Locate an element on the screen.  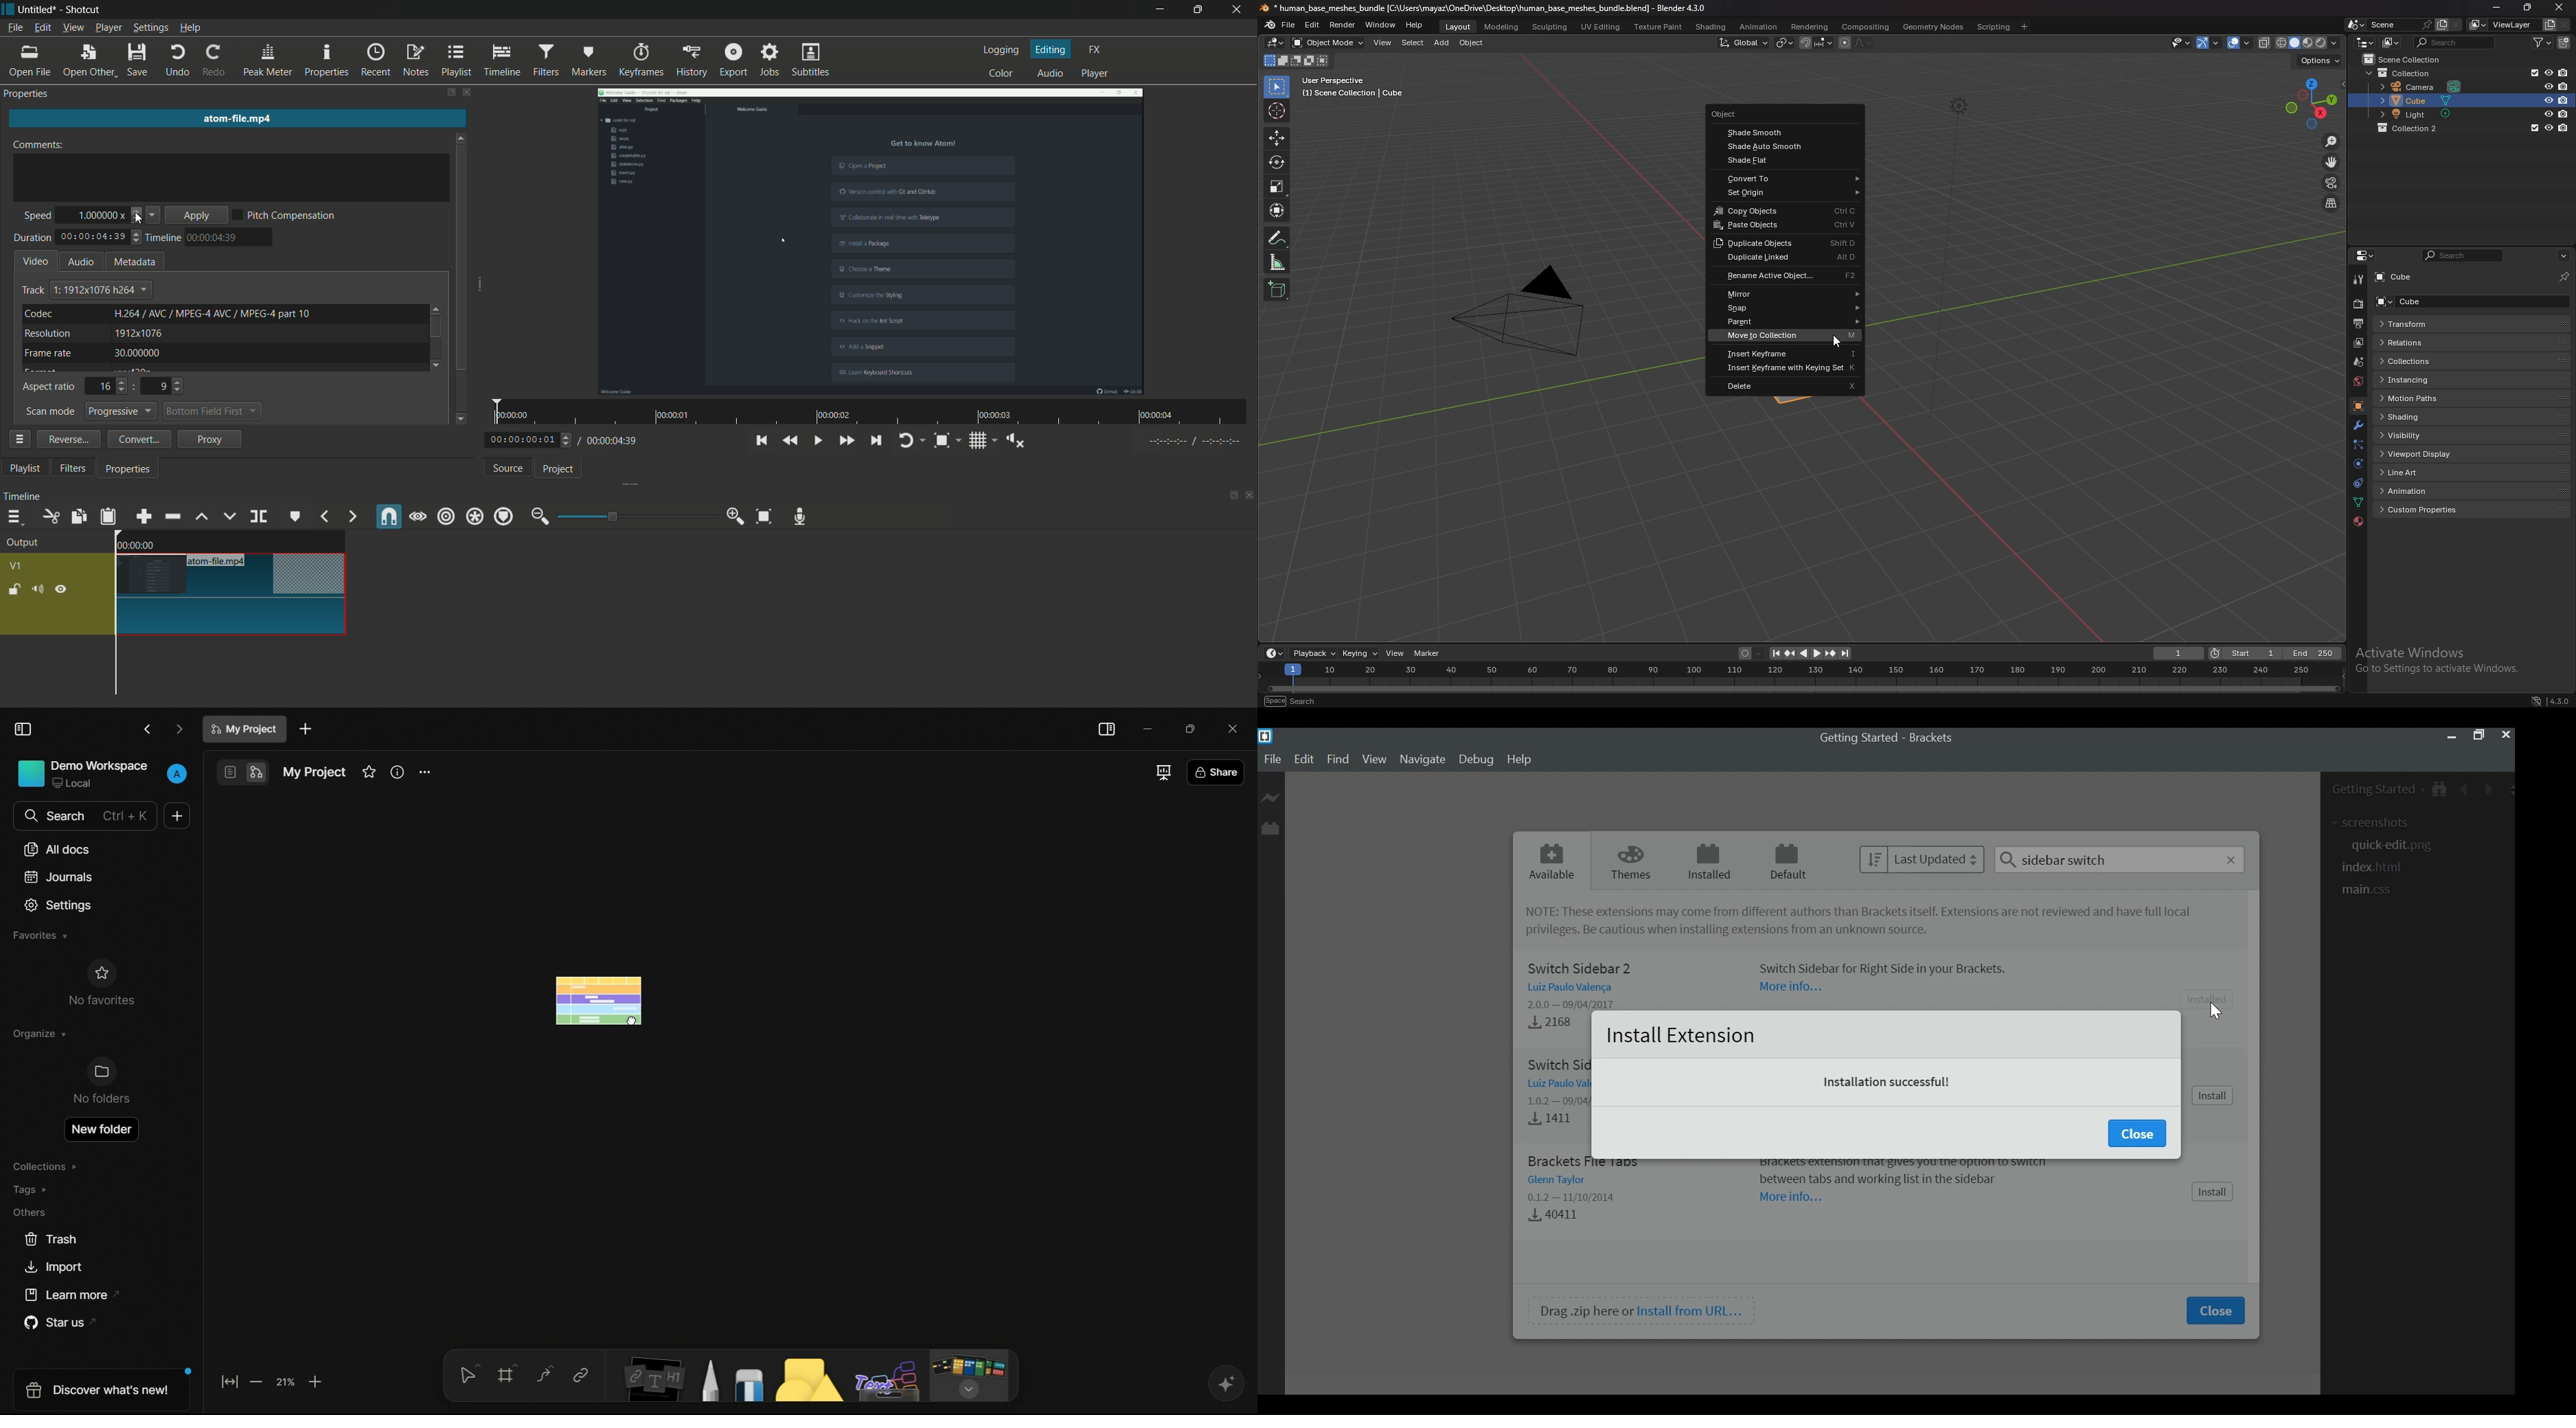
material is located at coordinates (2358, 521).